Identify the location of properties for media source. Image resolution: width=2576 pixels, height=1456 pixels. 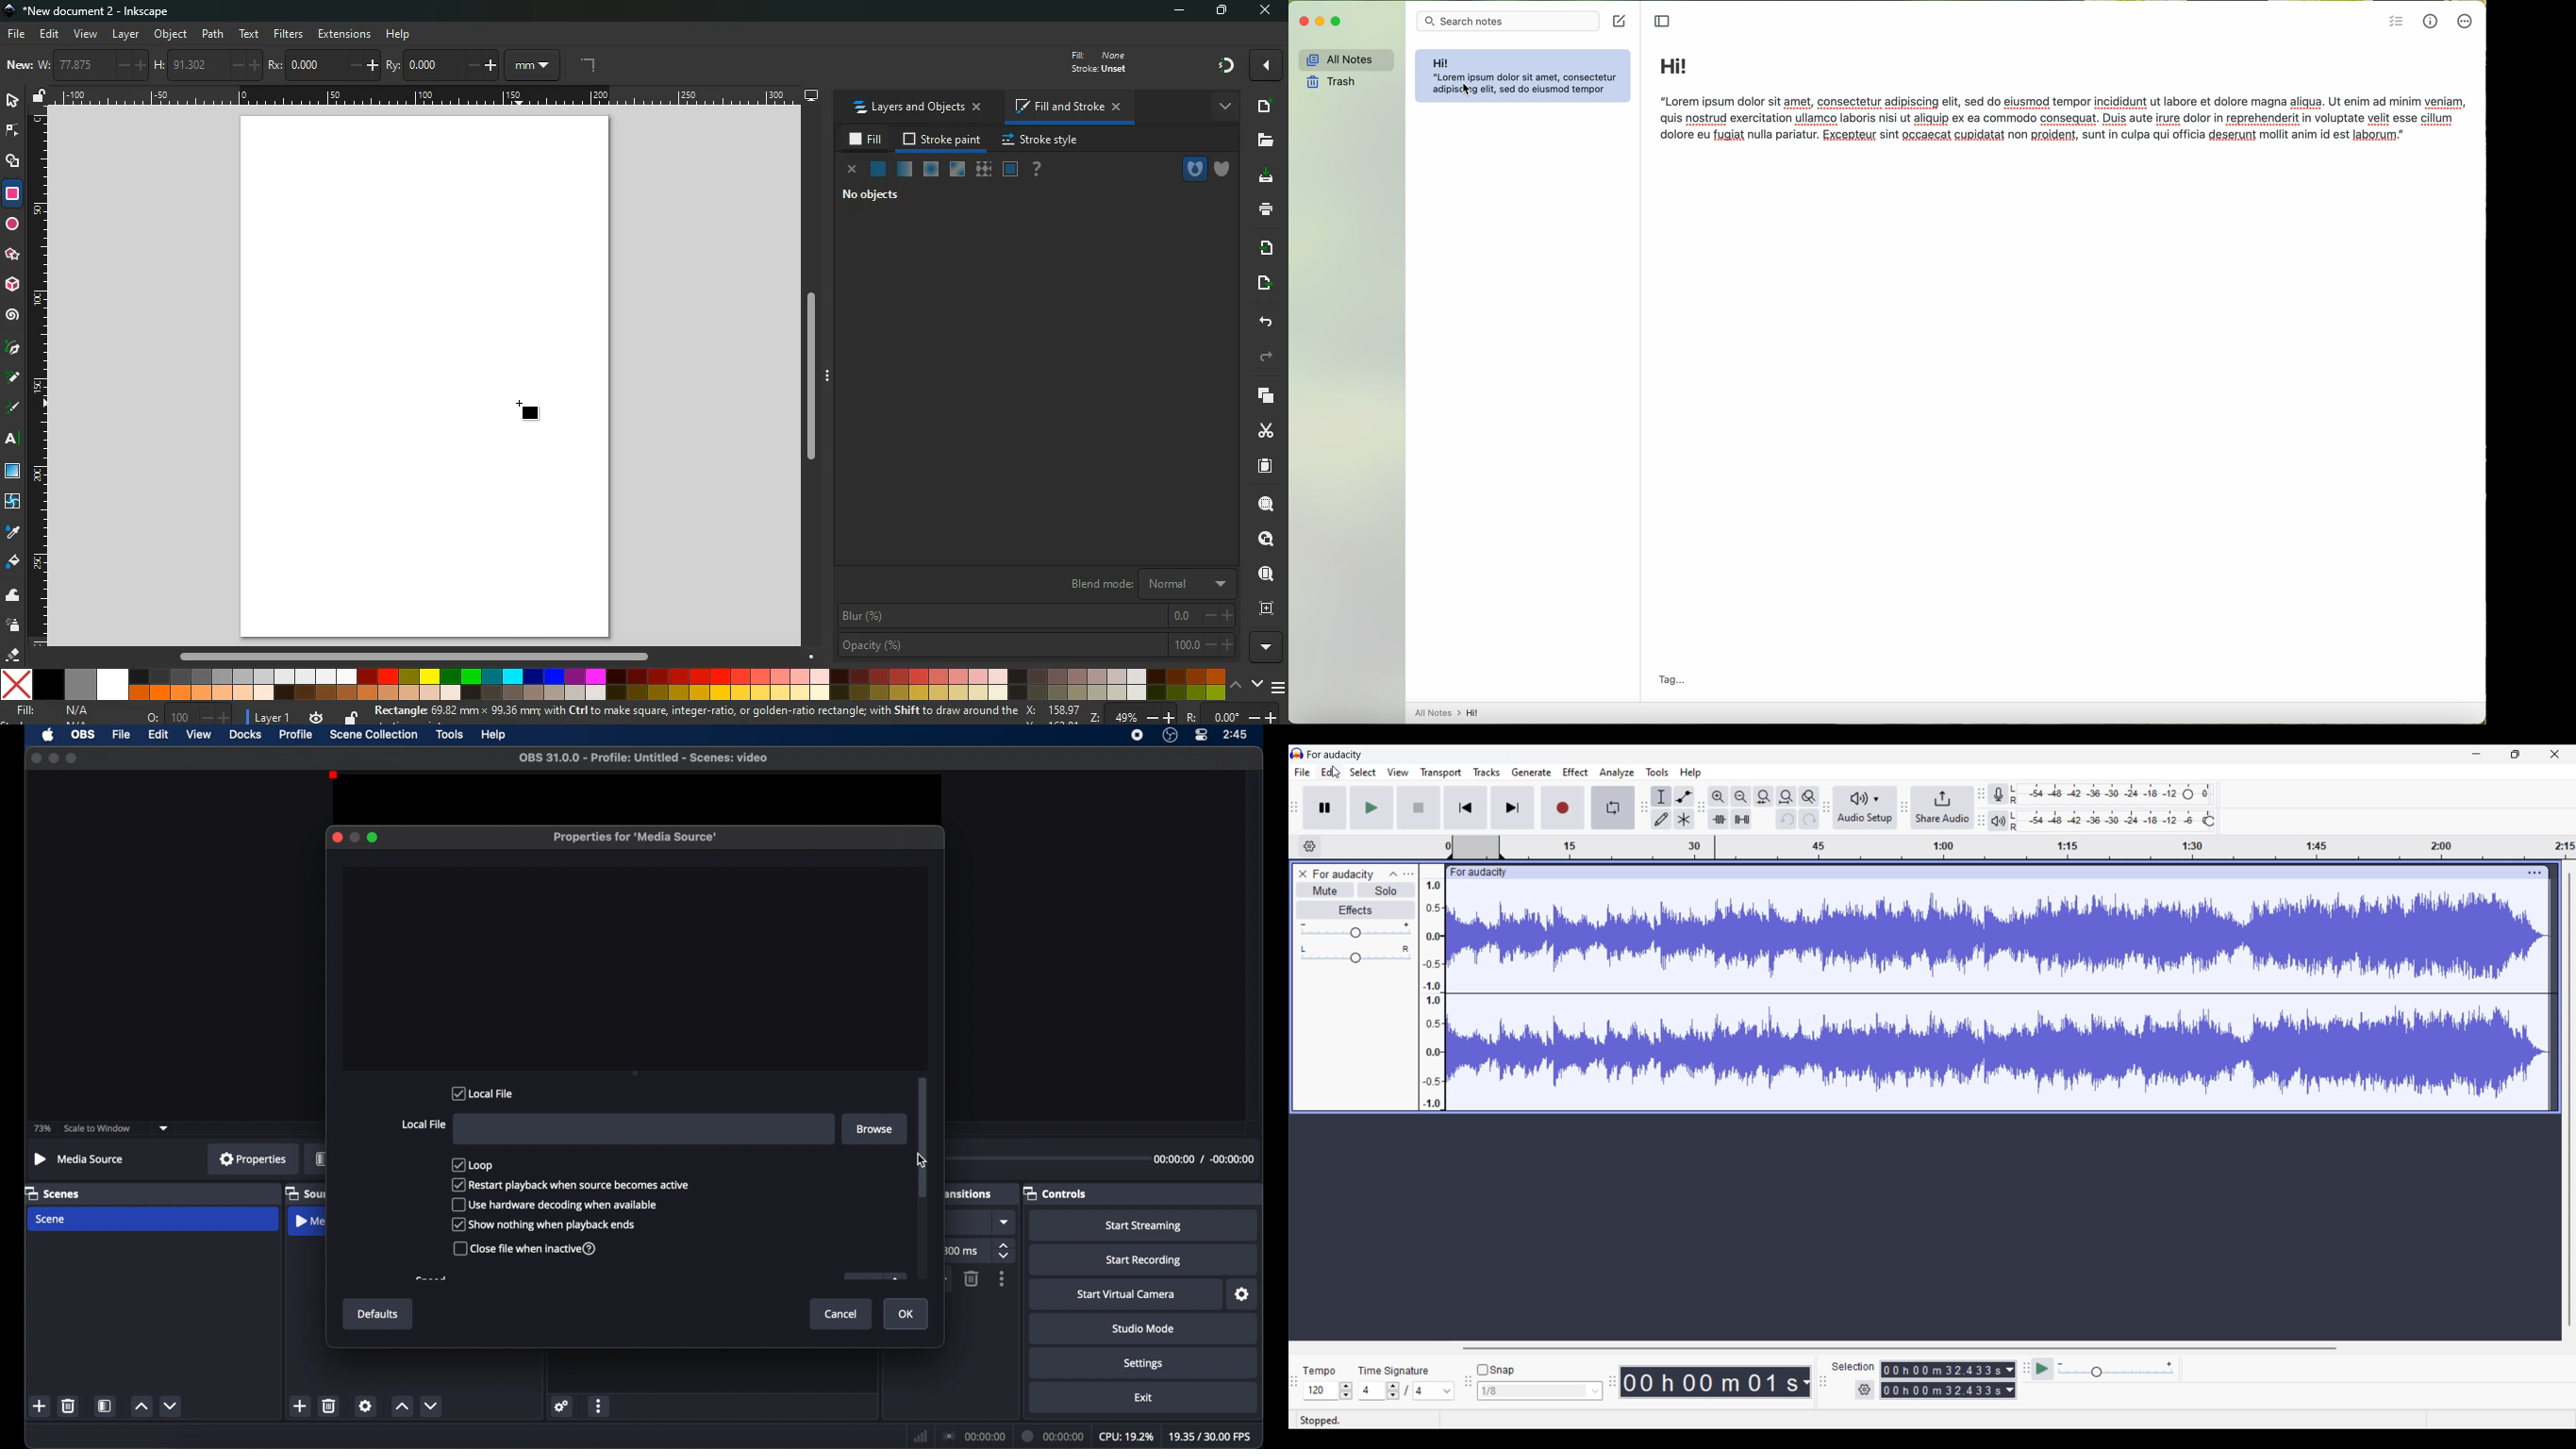
(637, 838).